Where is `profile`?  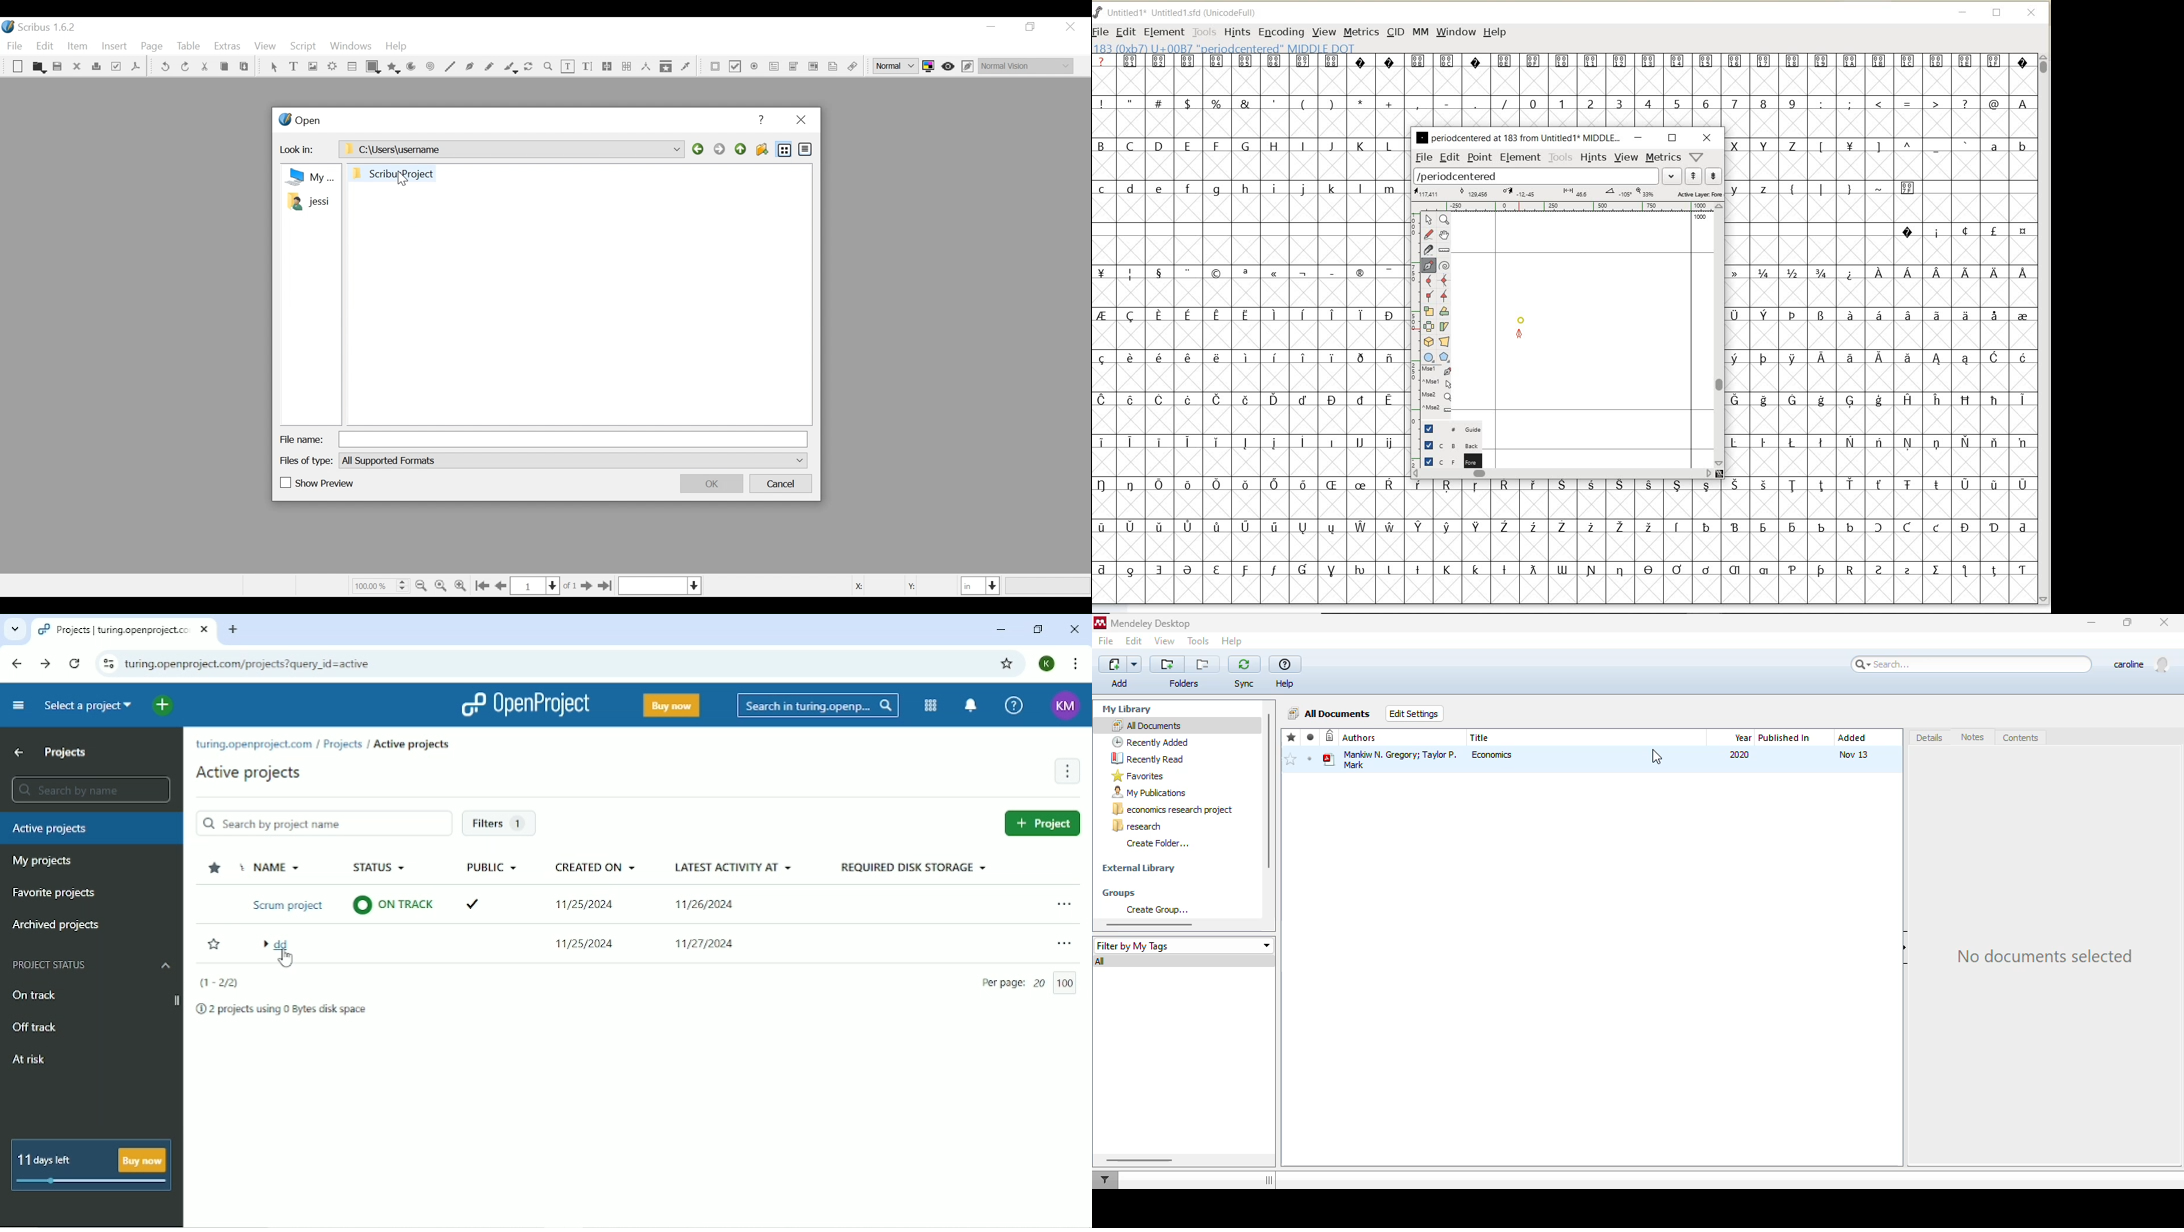
profile is located at coordinates (2141, 665).